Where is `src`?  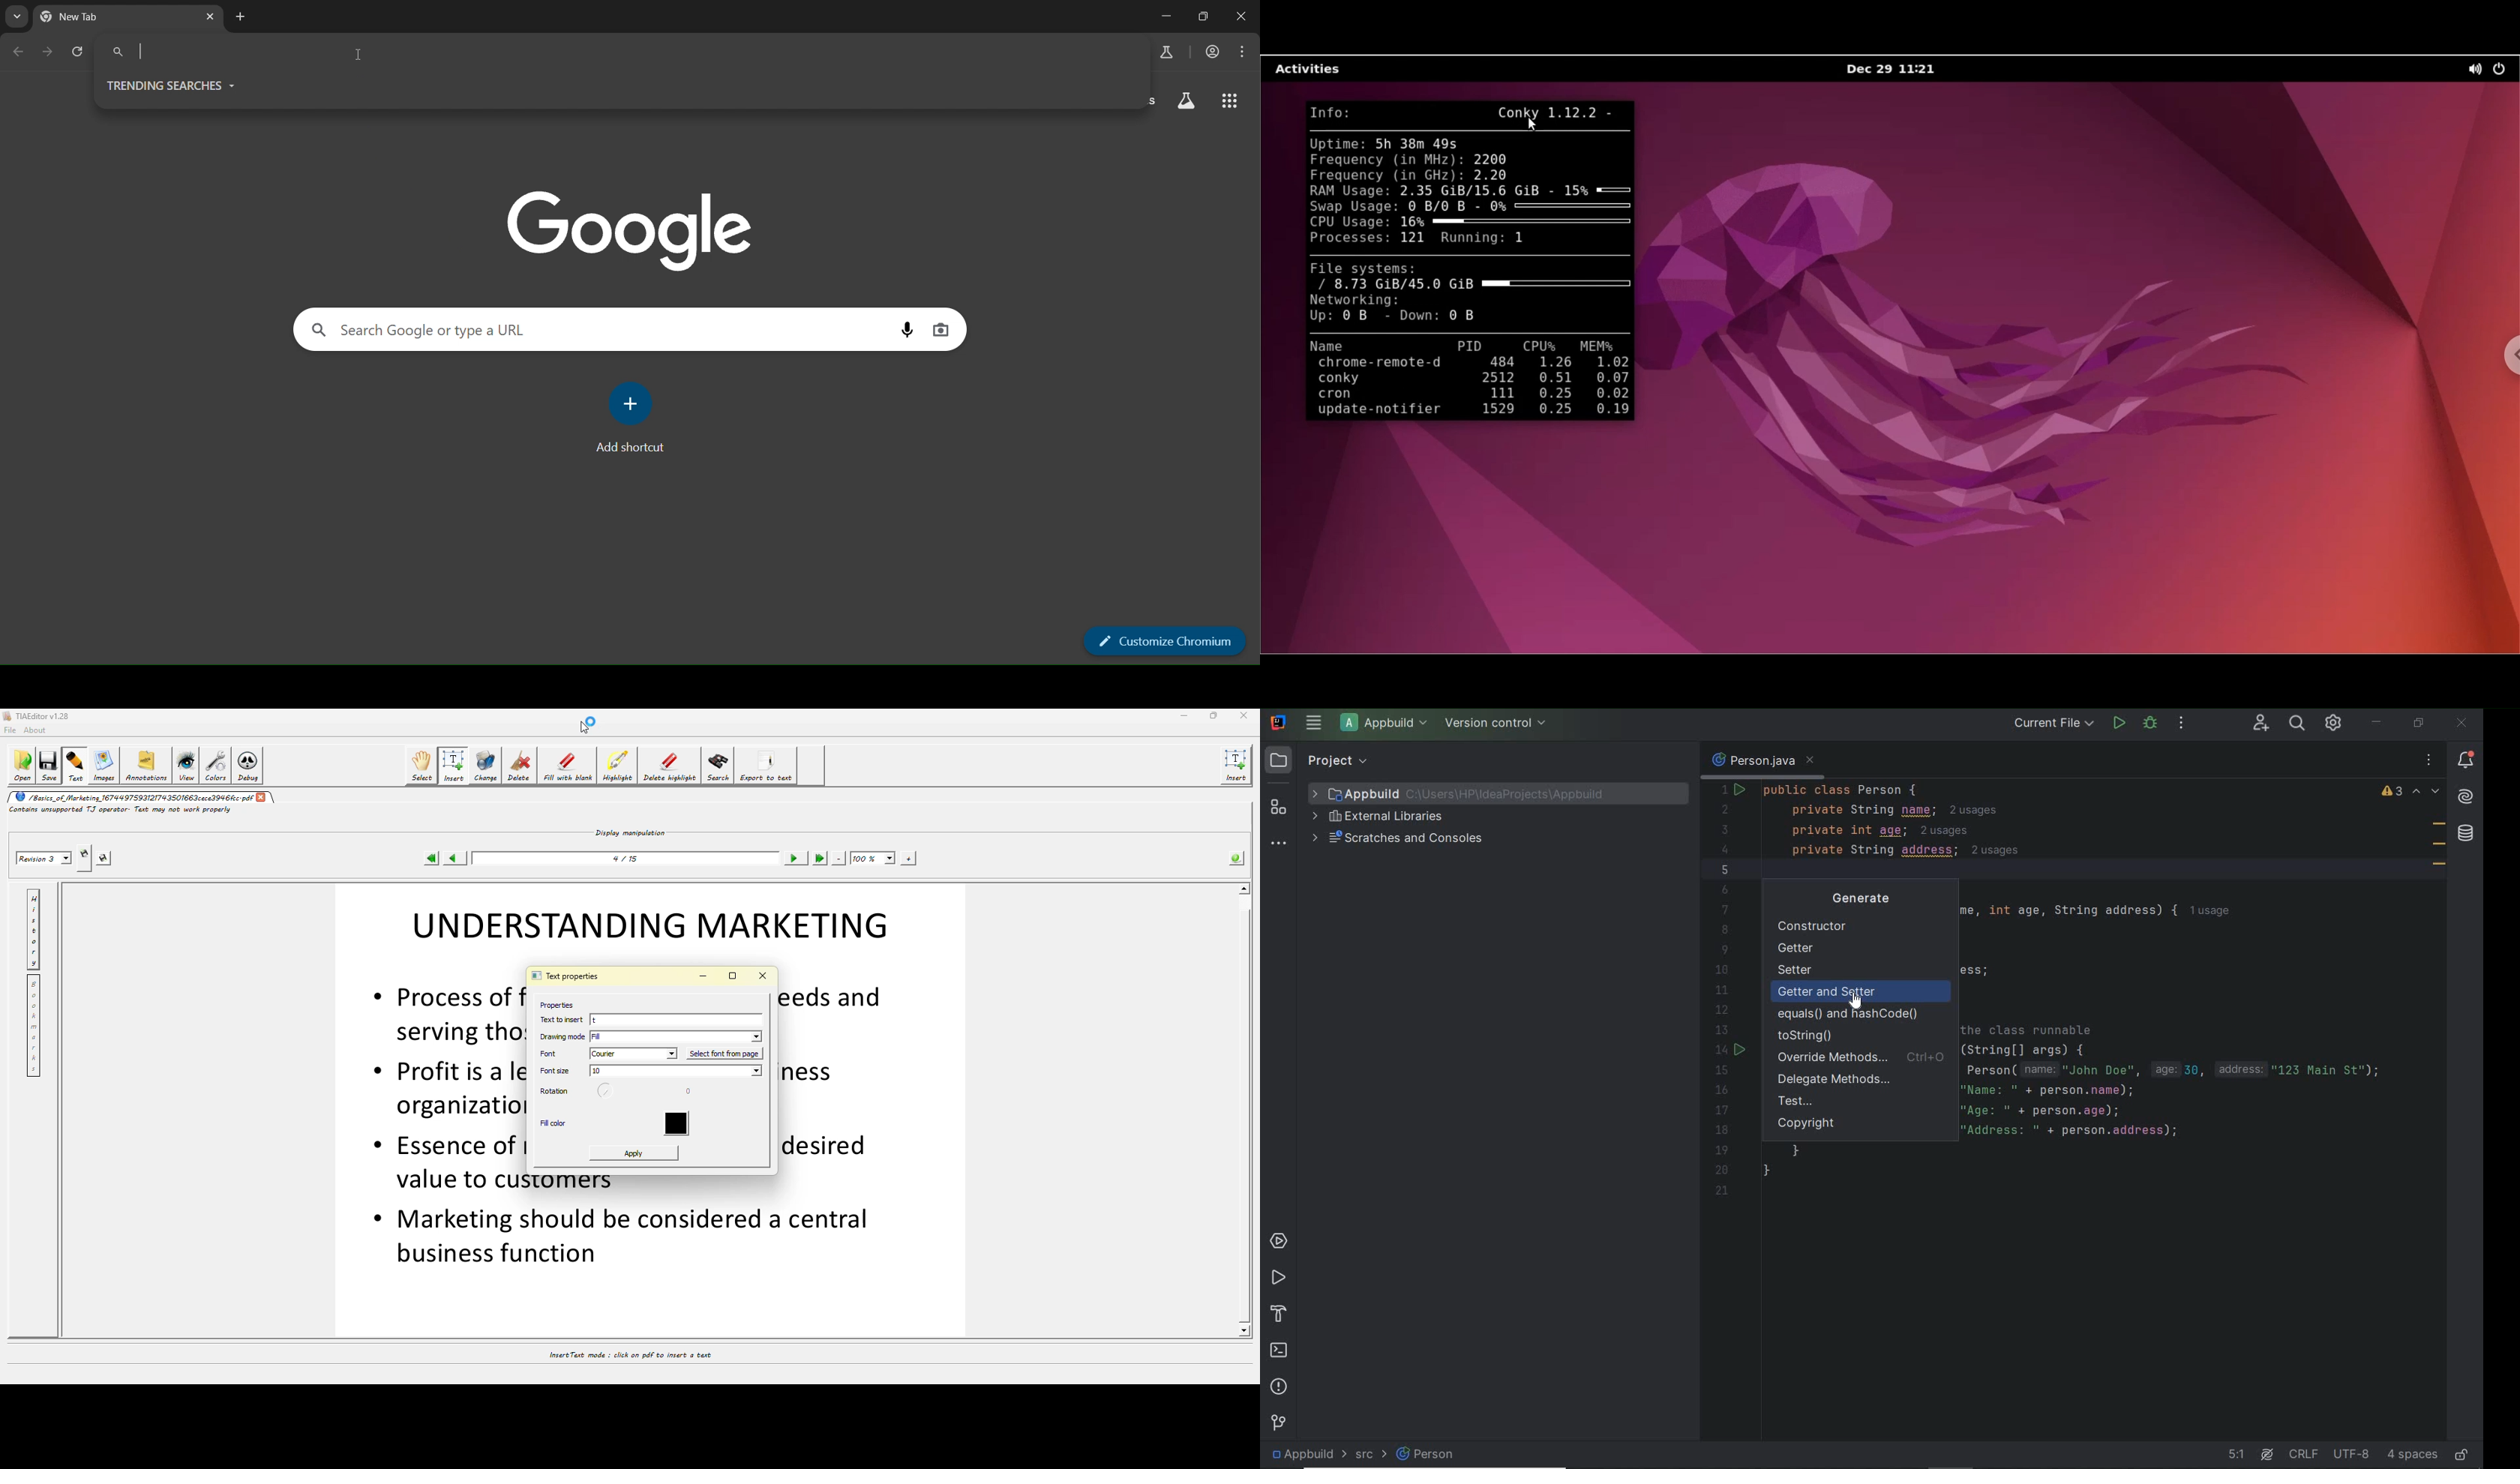 src is located at coordinates (1361, 1457).